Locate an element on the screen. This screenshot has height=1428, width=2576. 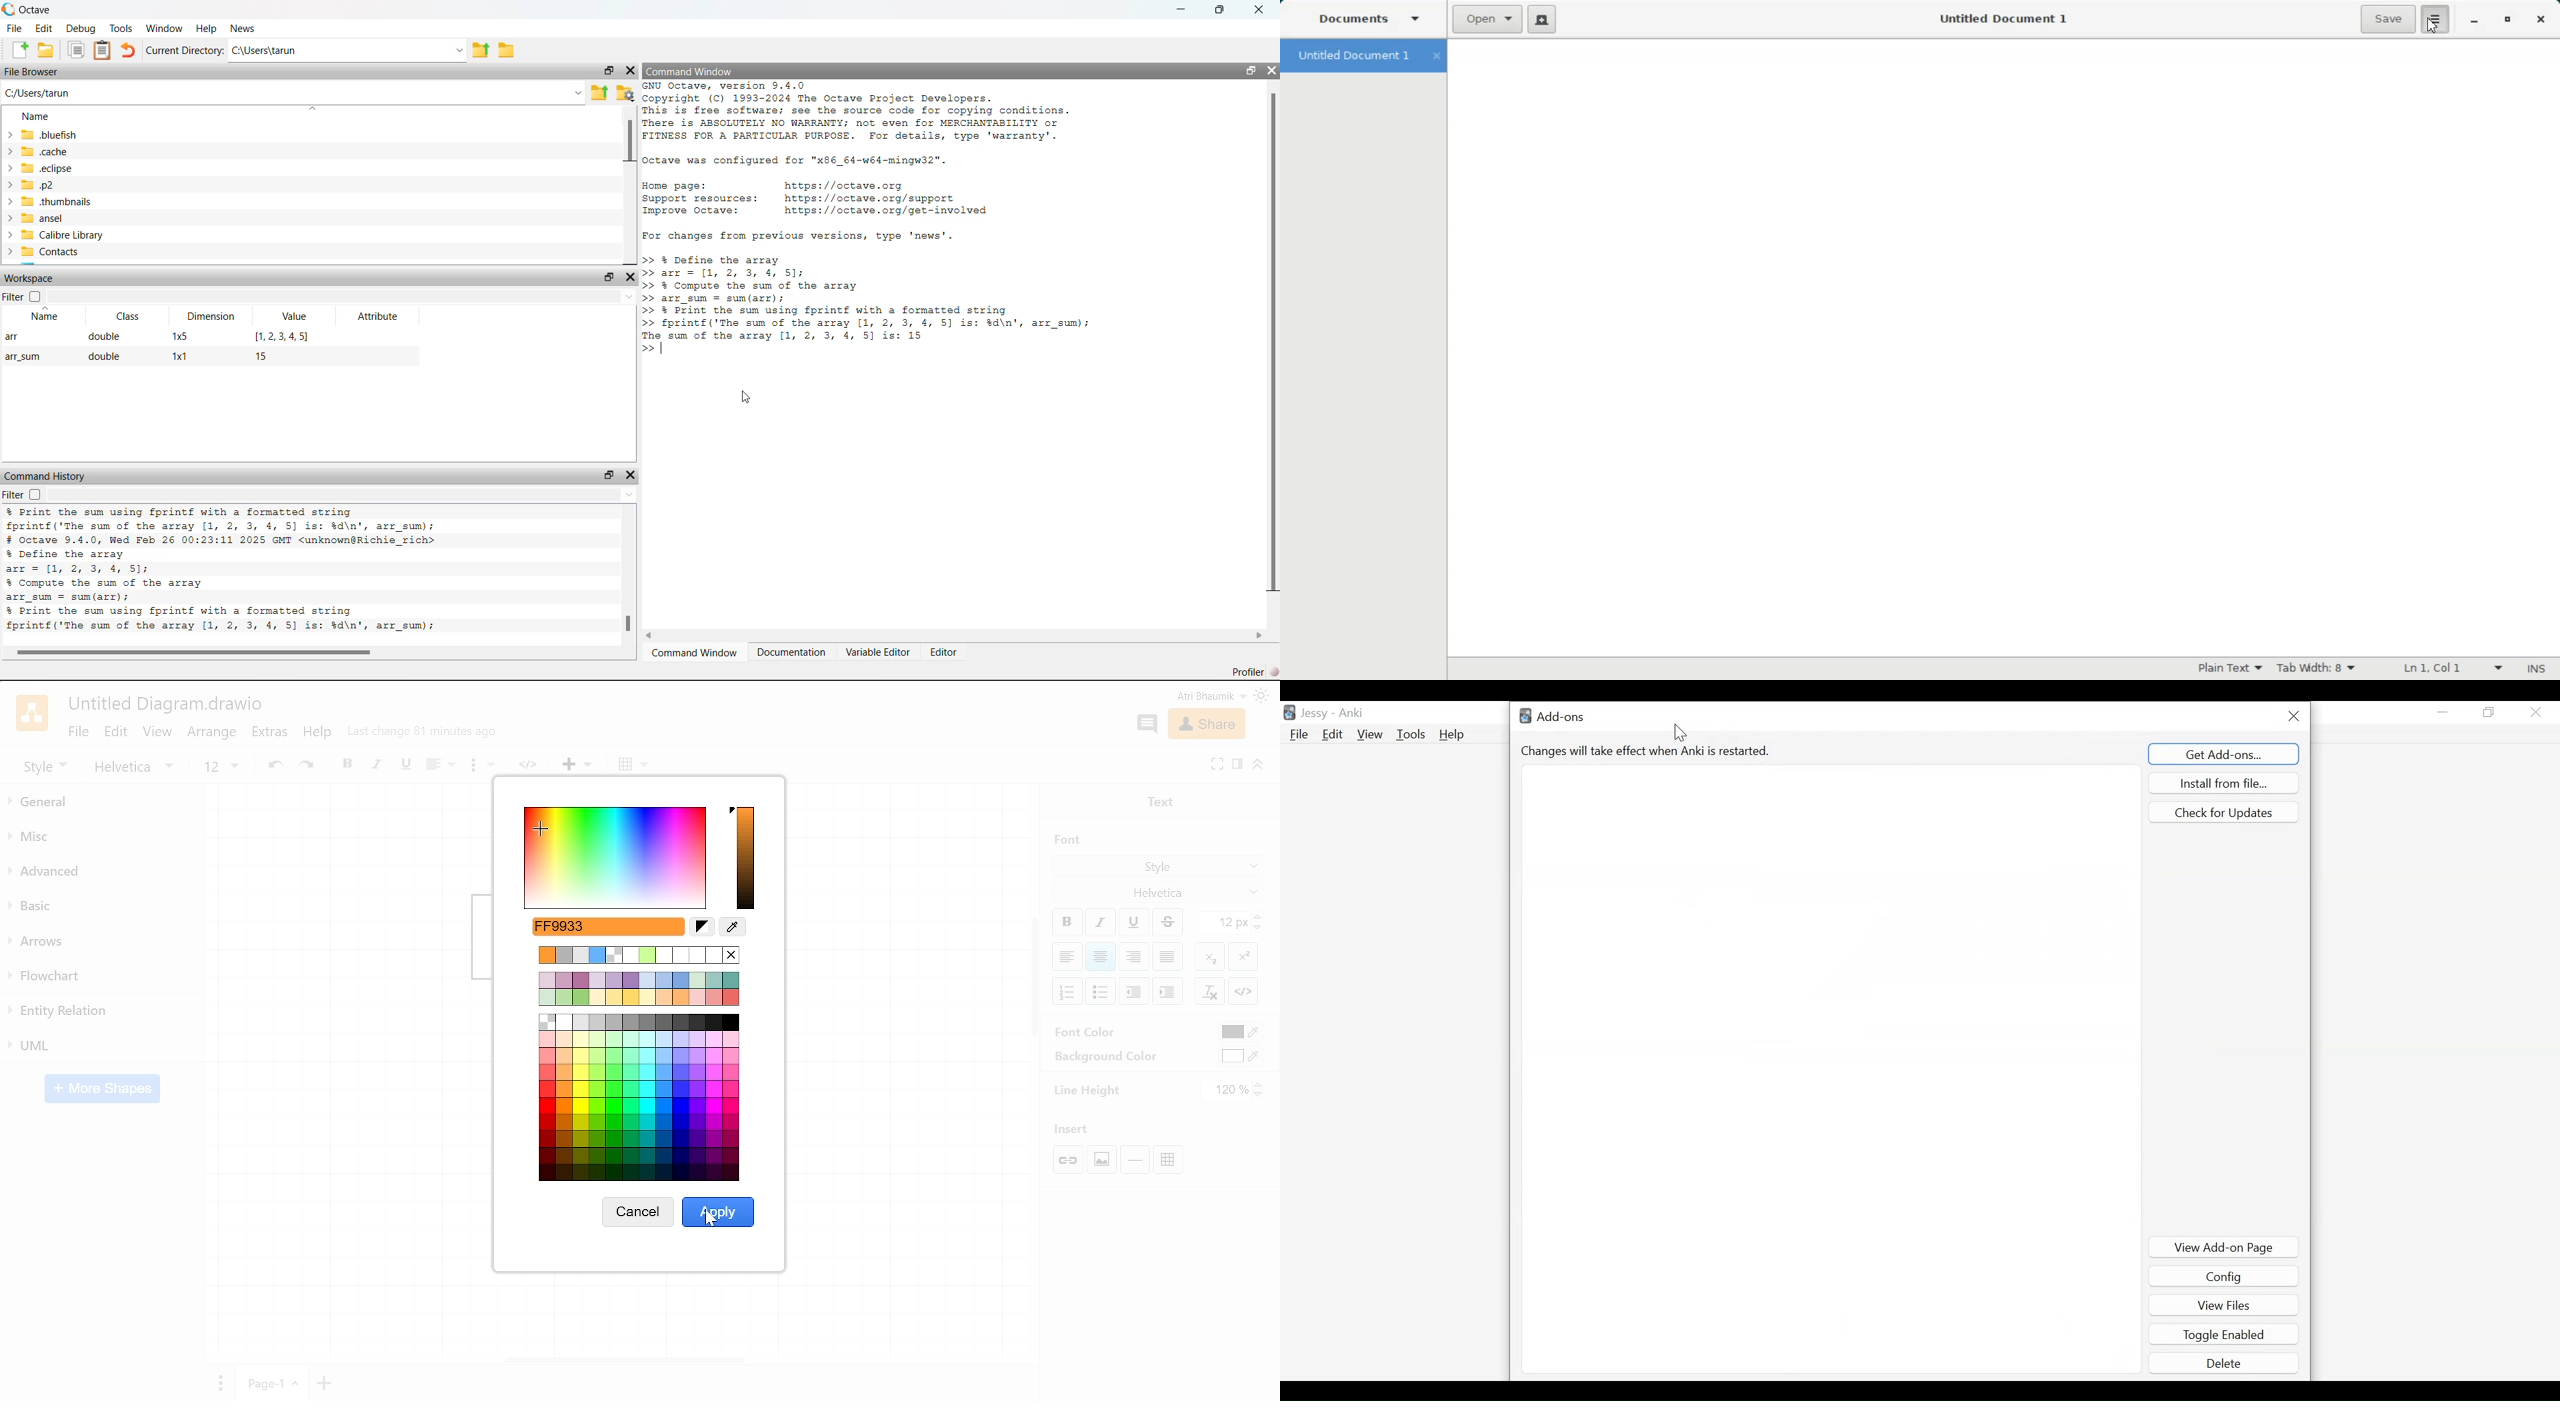
Increase font size is located at coordinates (1259, 916).